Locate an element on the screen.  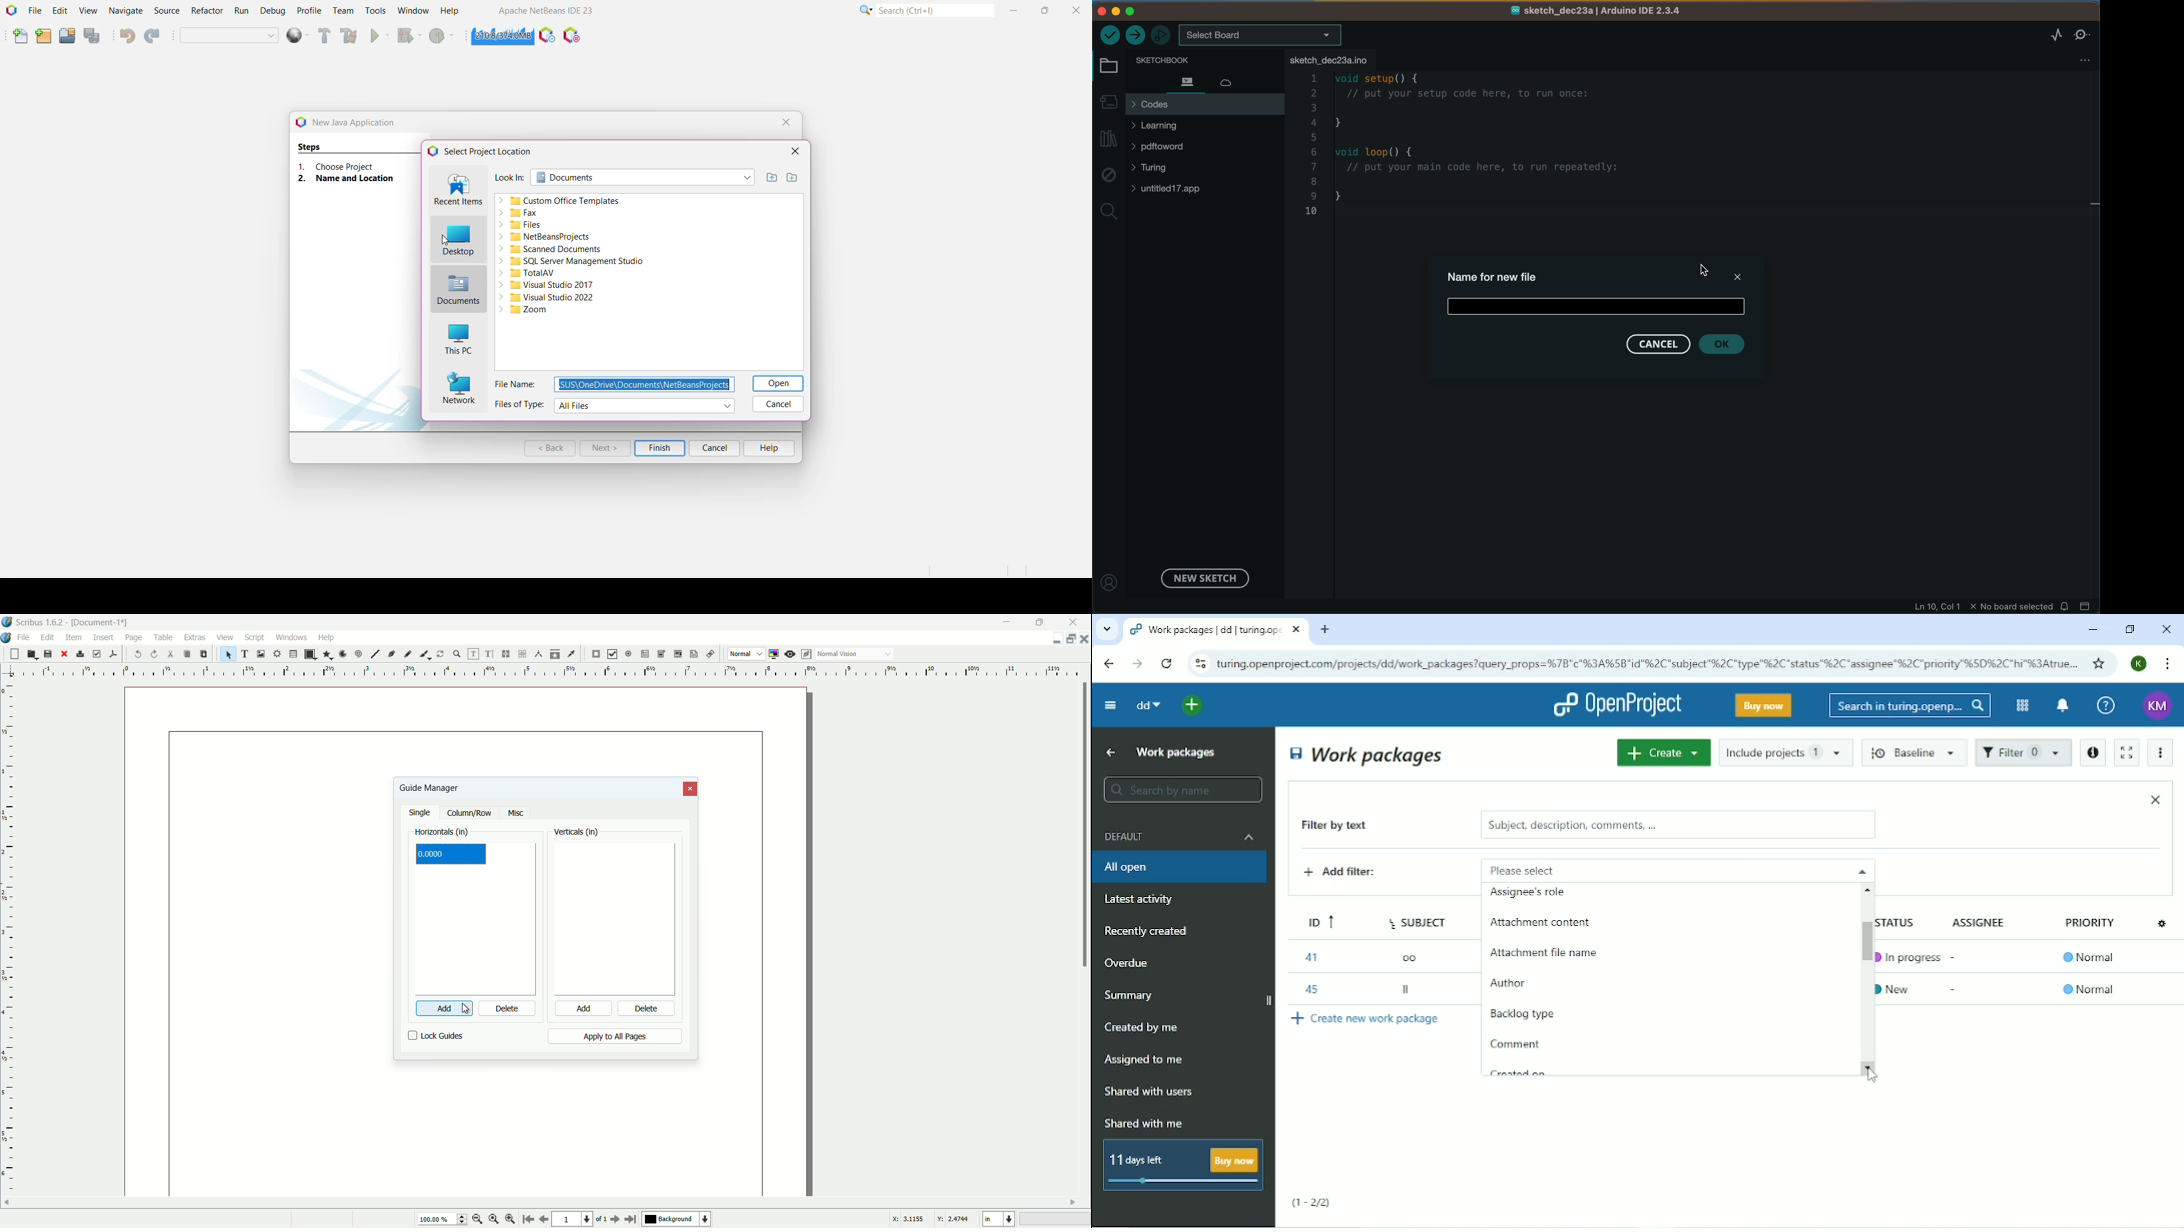
go to next page is located at coordinates (613, 1219).